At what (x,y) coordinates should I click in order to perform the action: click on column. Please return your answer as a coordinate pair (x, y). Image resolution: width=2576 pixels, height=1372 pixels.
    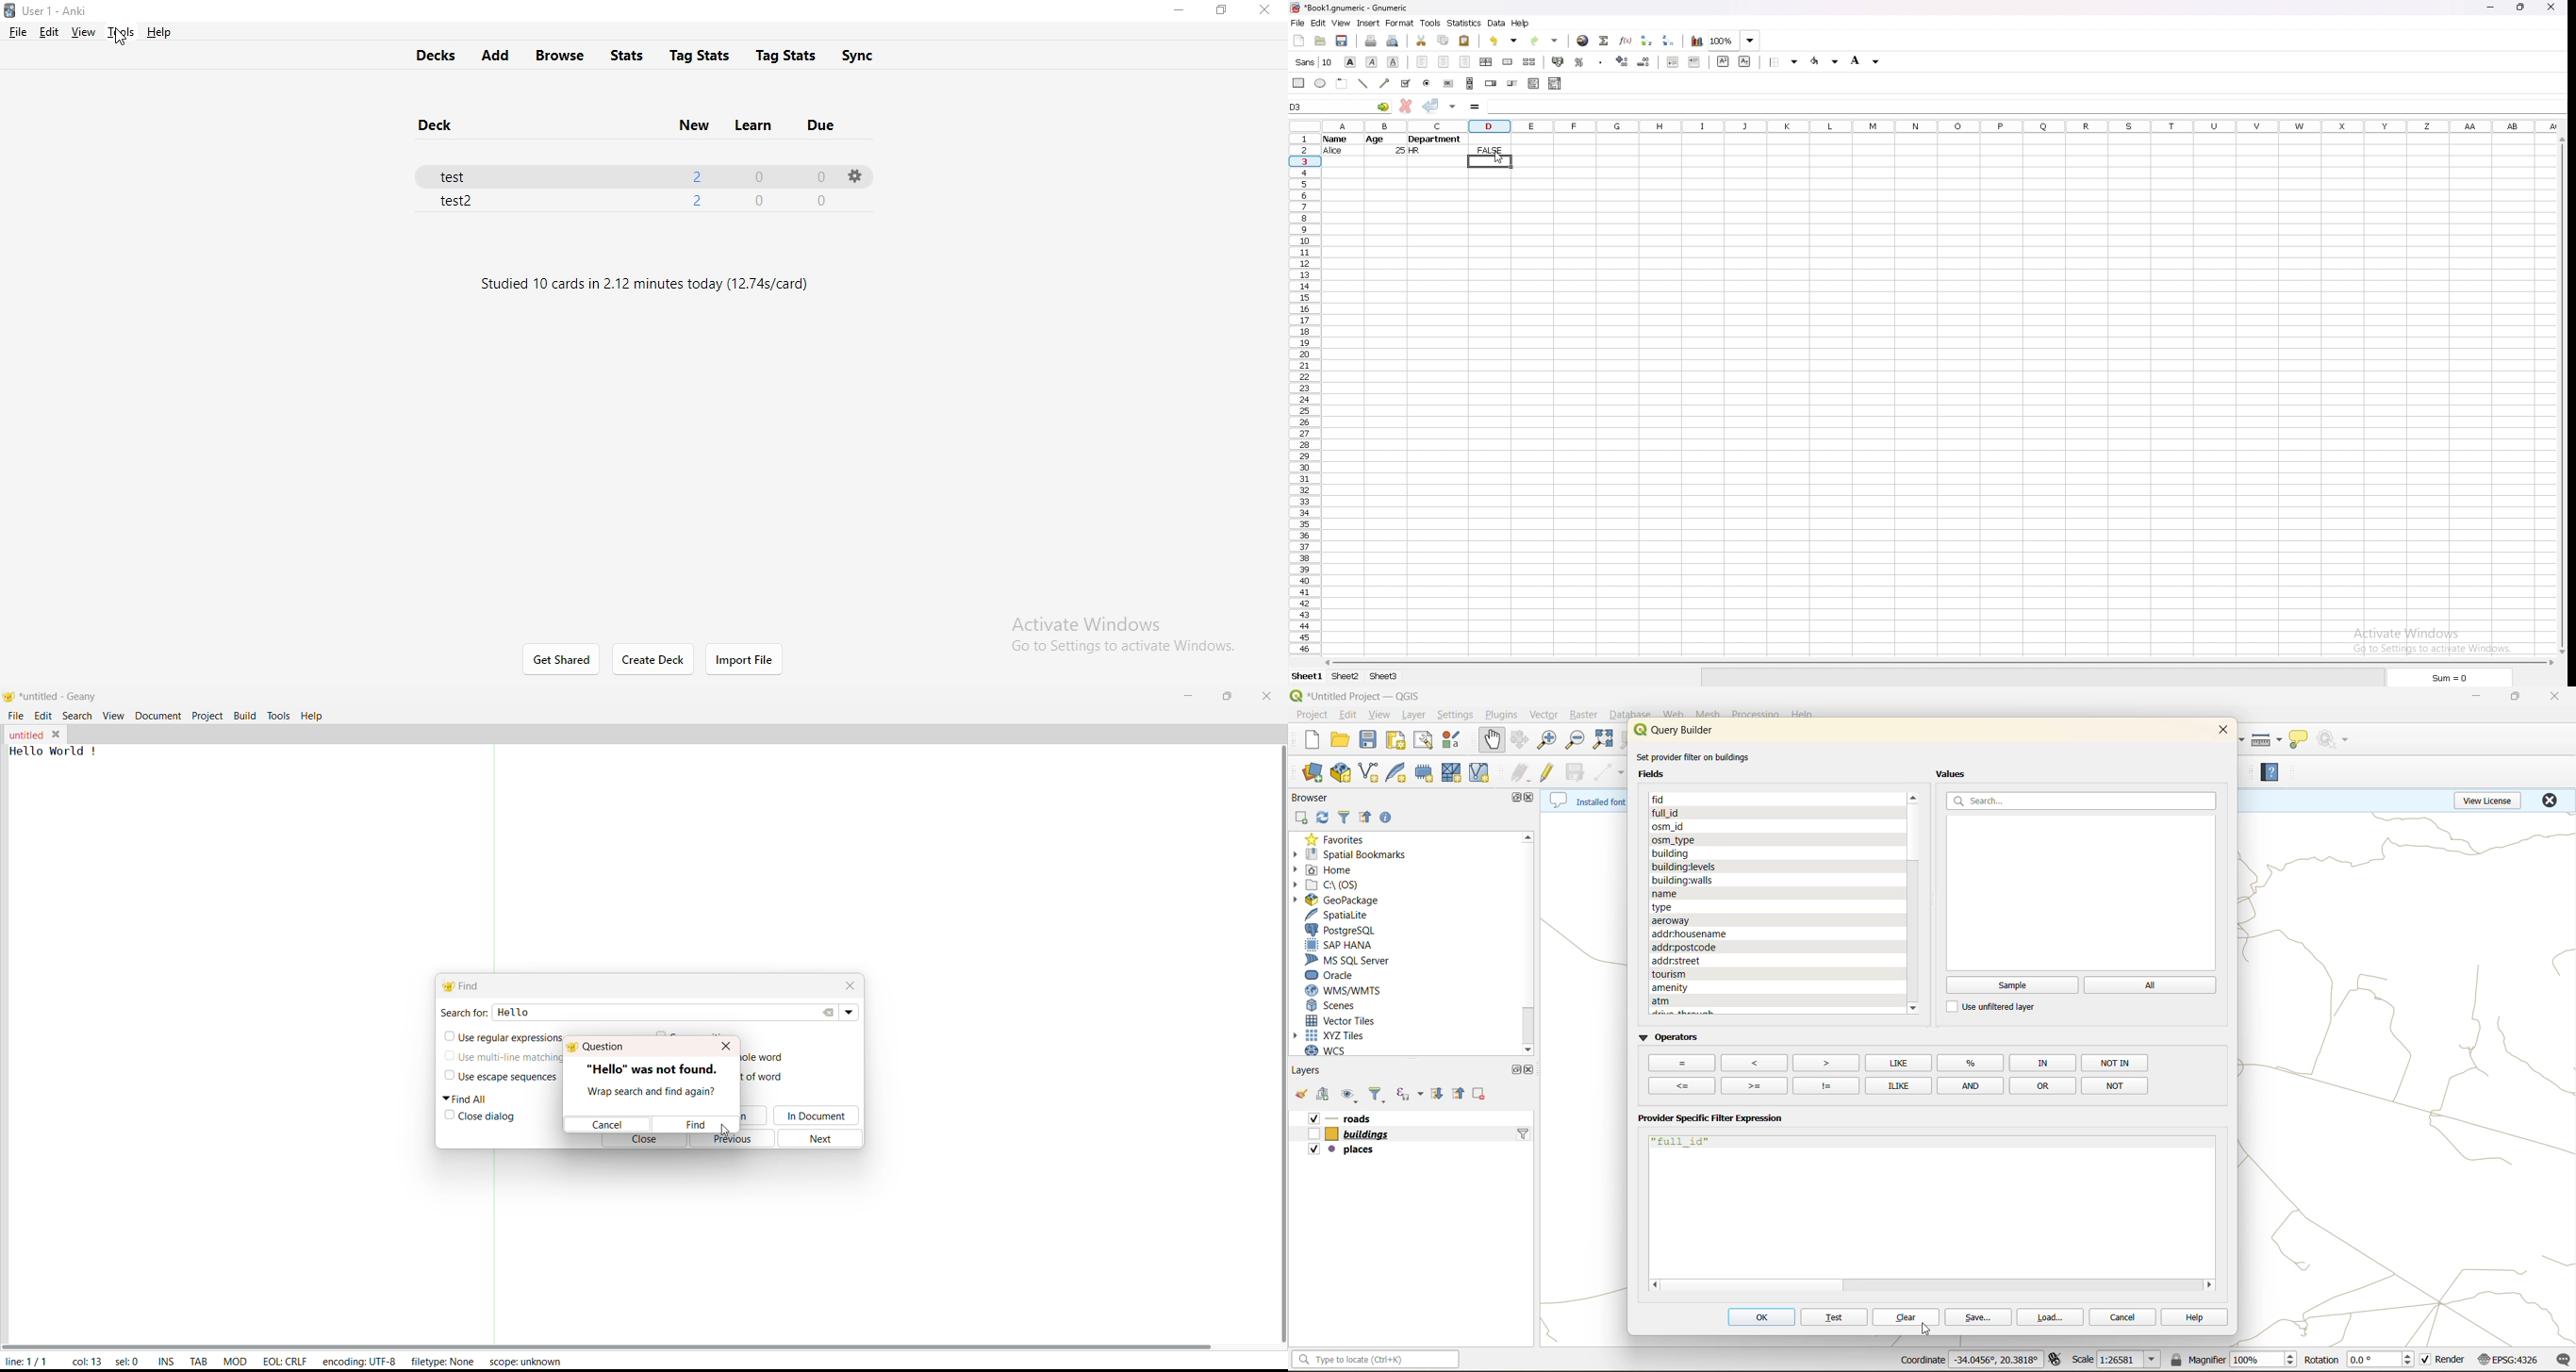
    Looking at the image, I should click on (1938, 125).